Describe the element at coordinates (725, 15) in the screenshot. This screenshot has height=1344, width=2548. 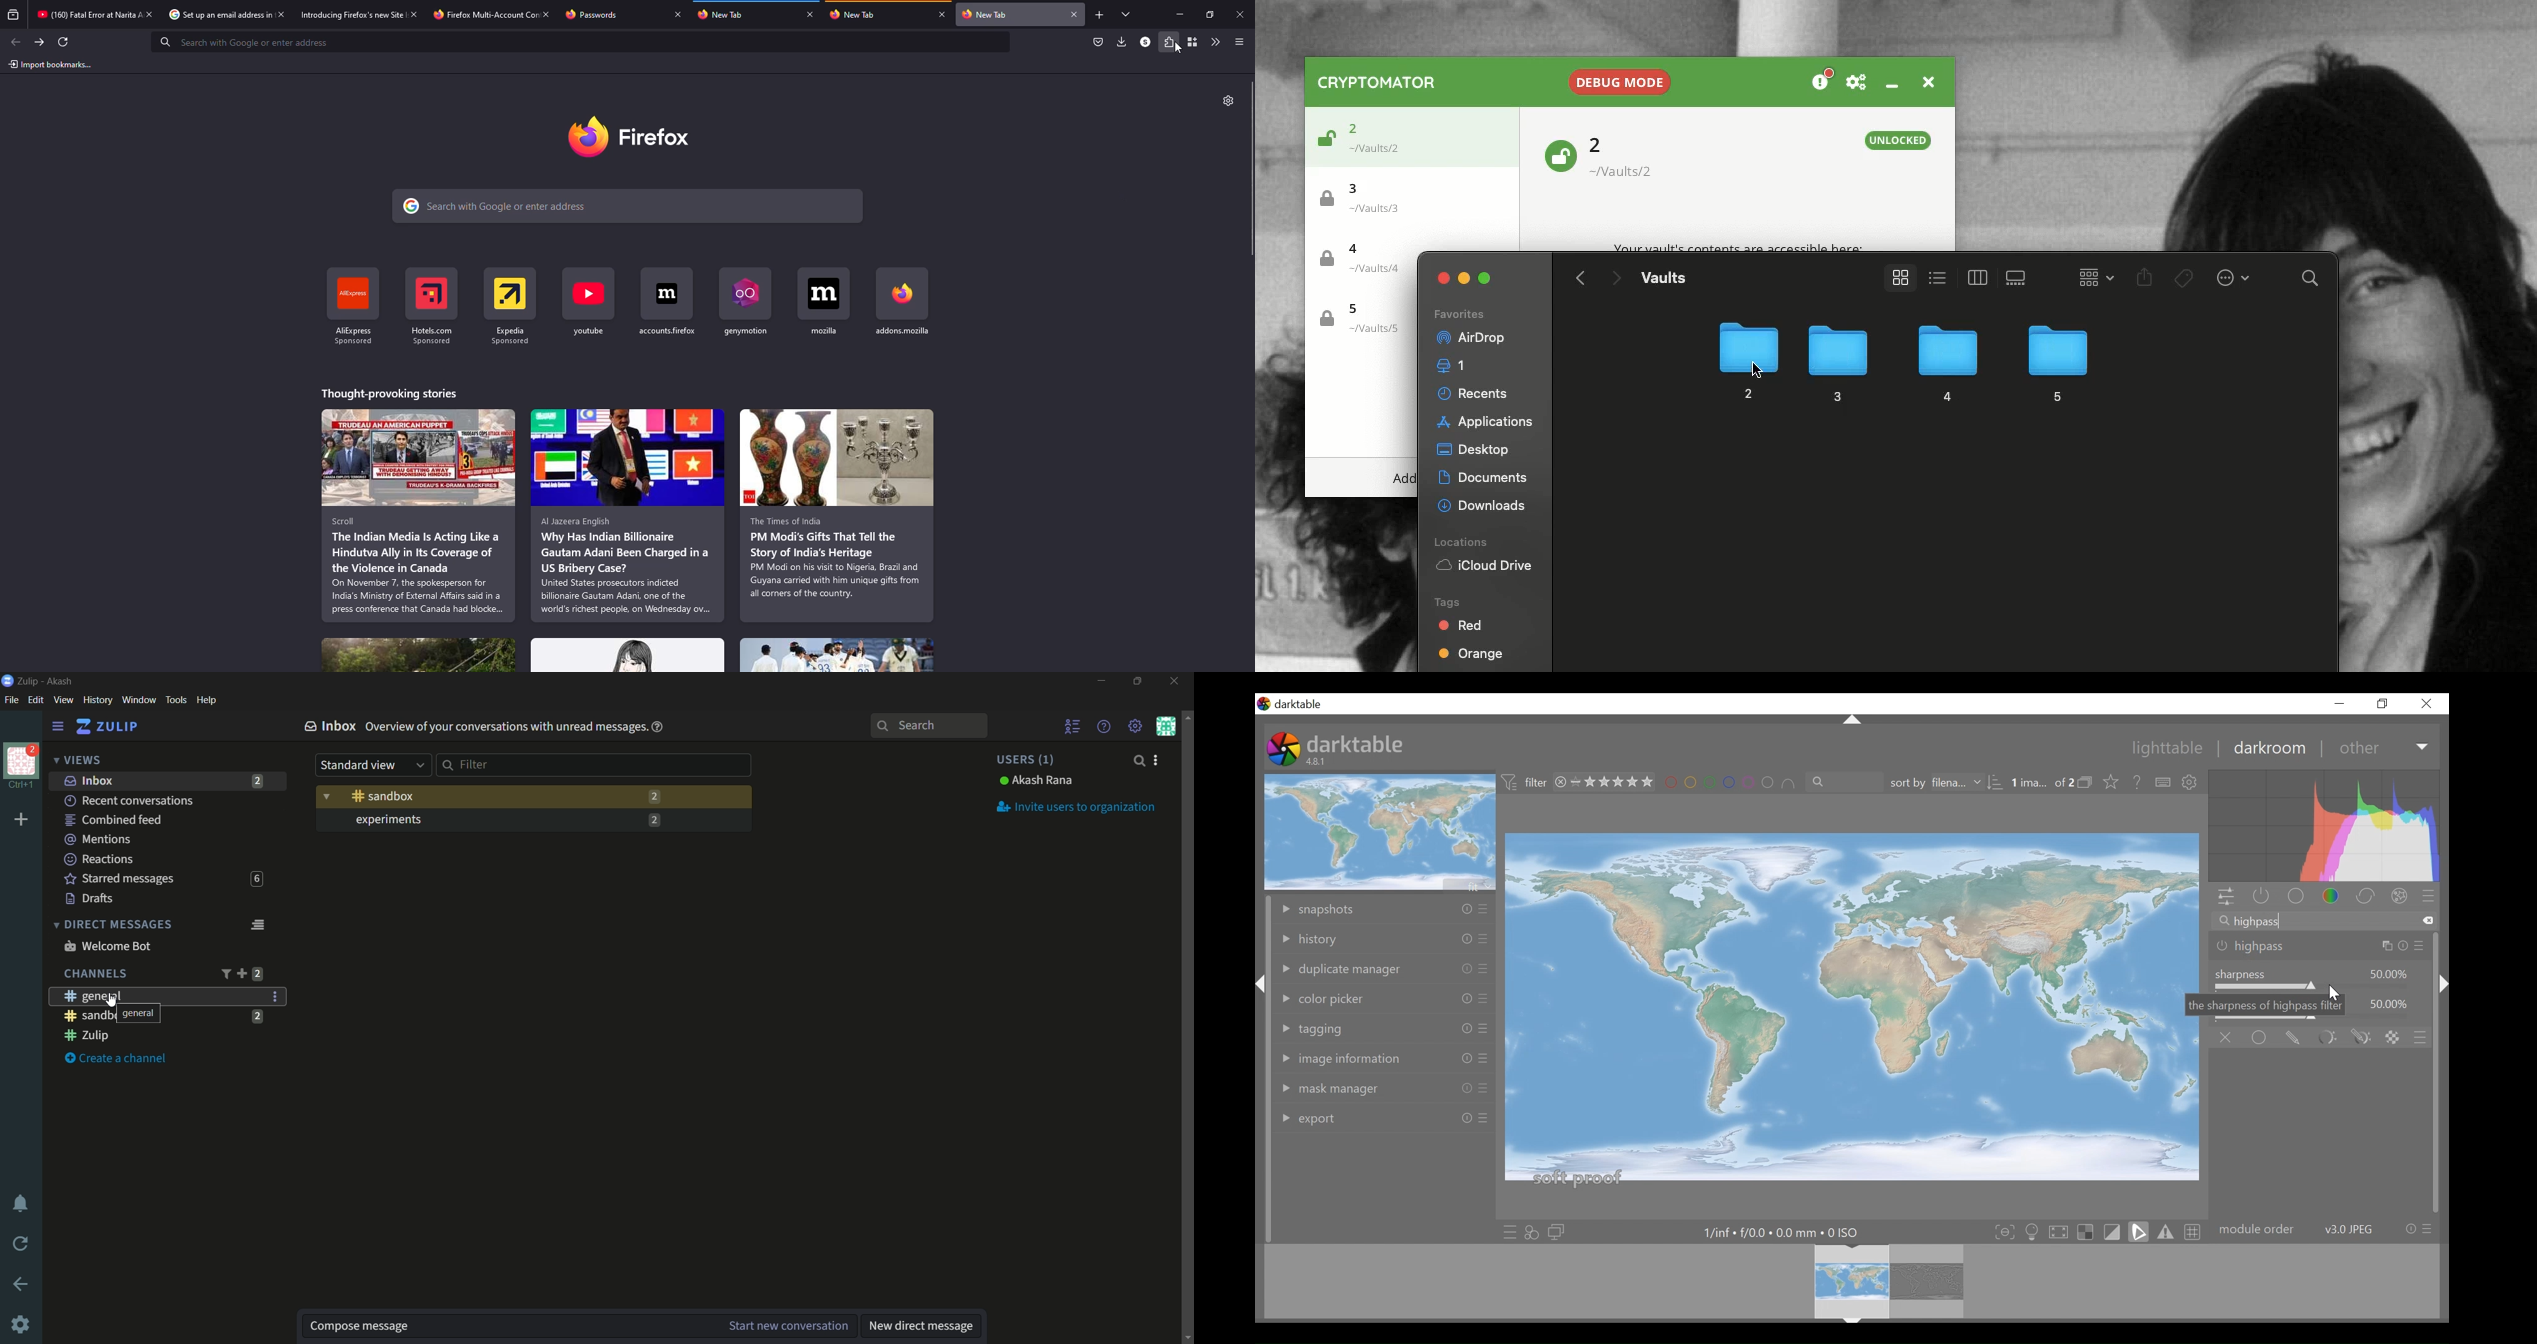
I see `tab` at that location.